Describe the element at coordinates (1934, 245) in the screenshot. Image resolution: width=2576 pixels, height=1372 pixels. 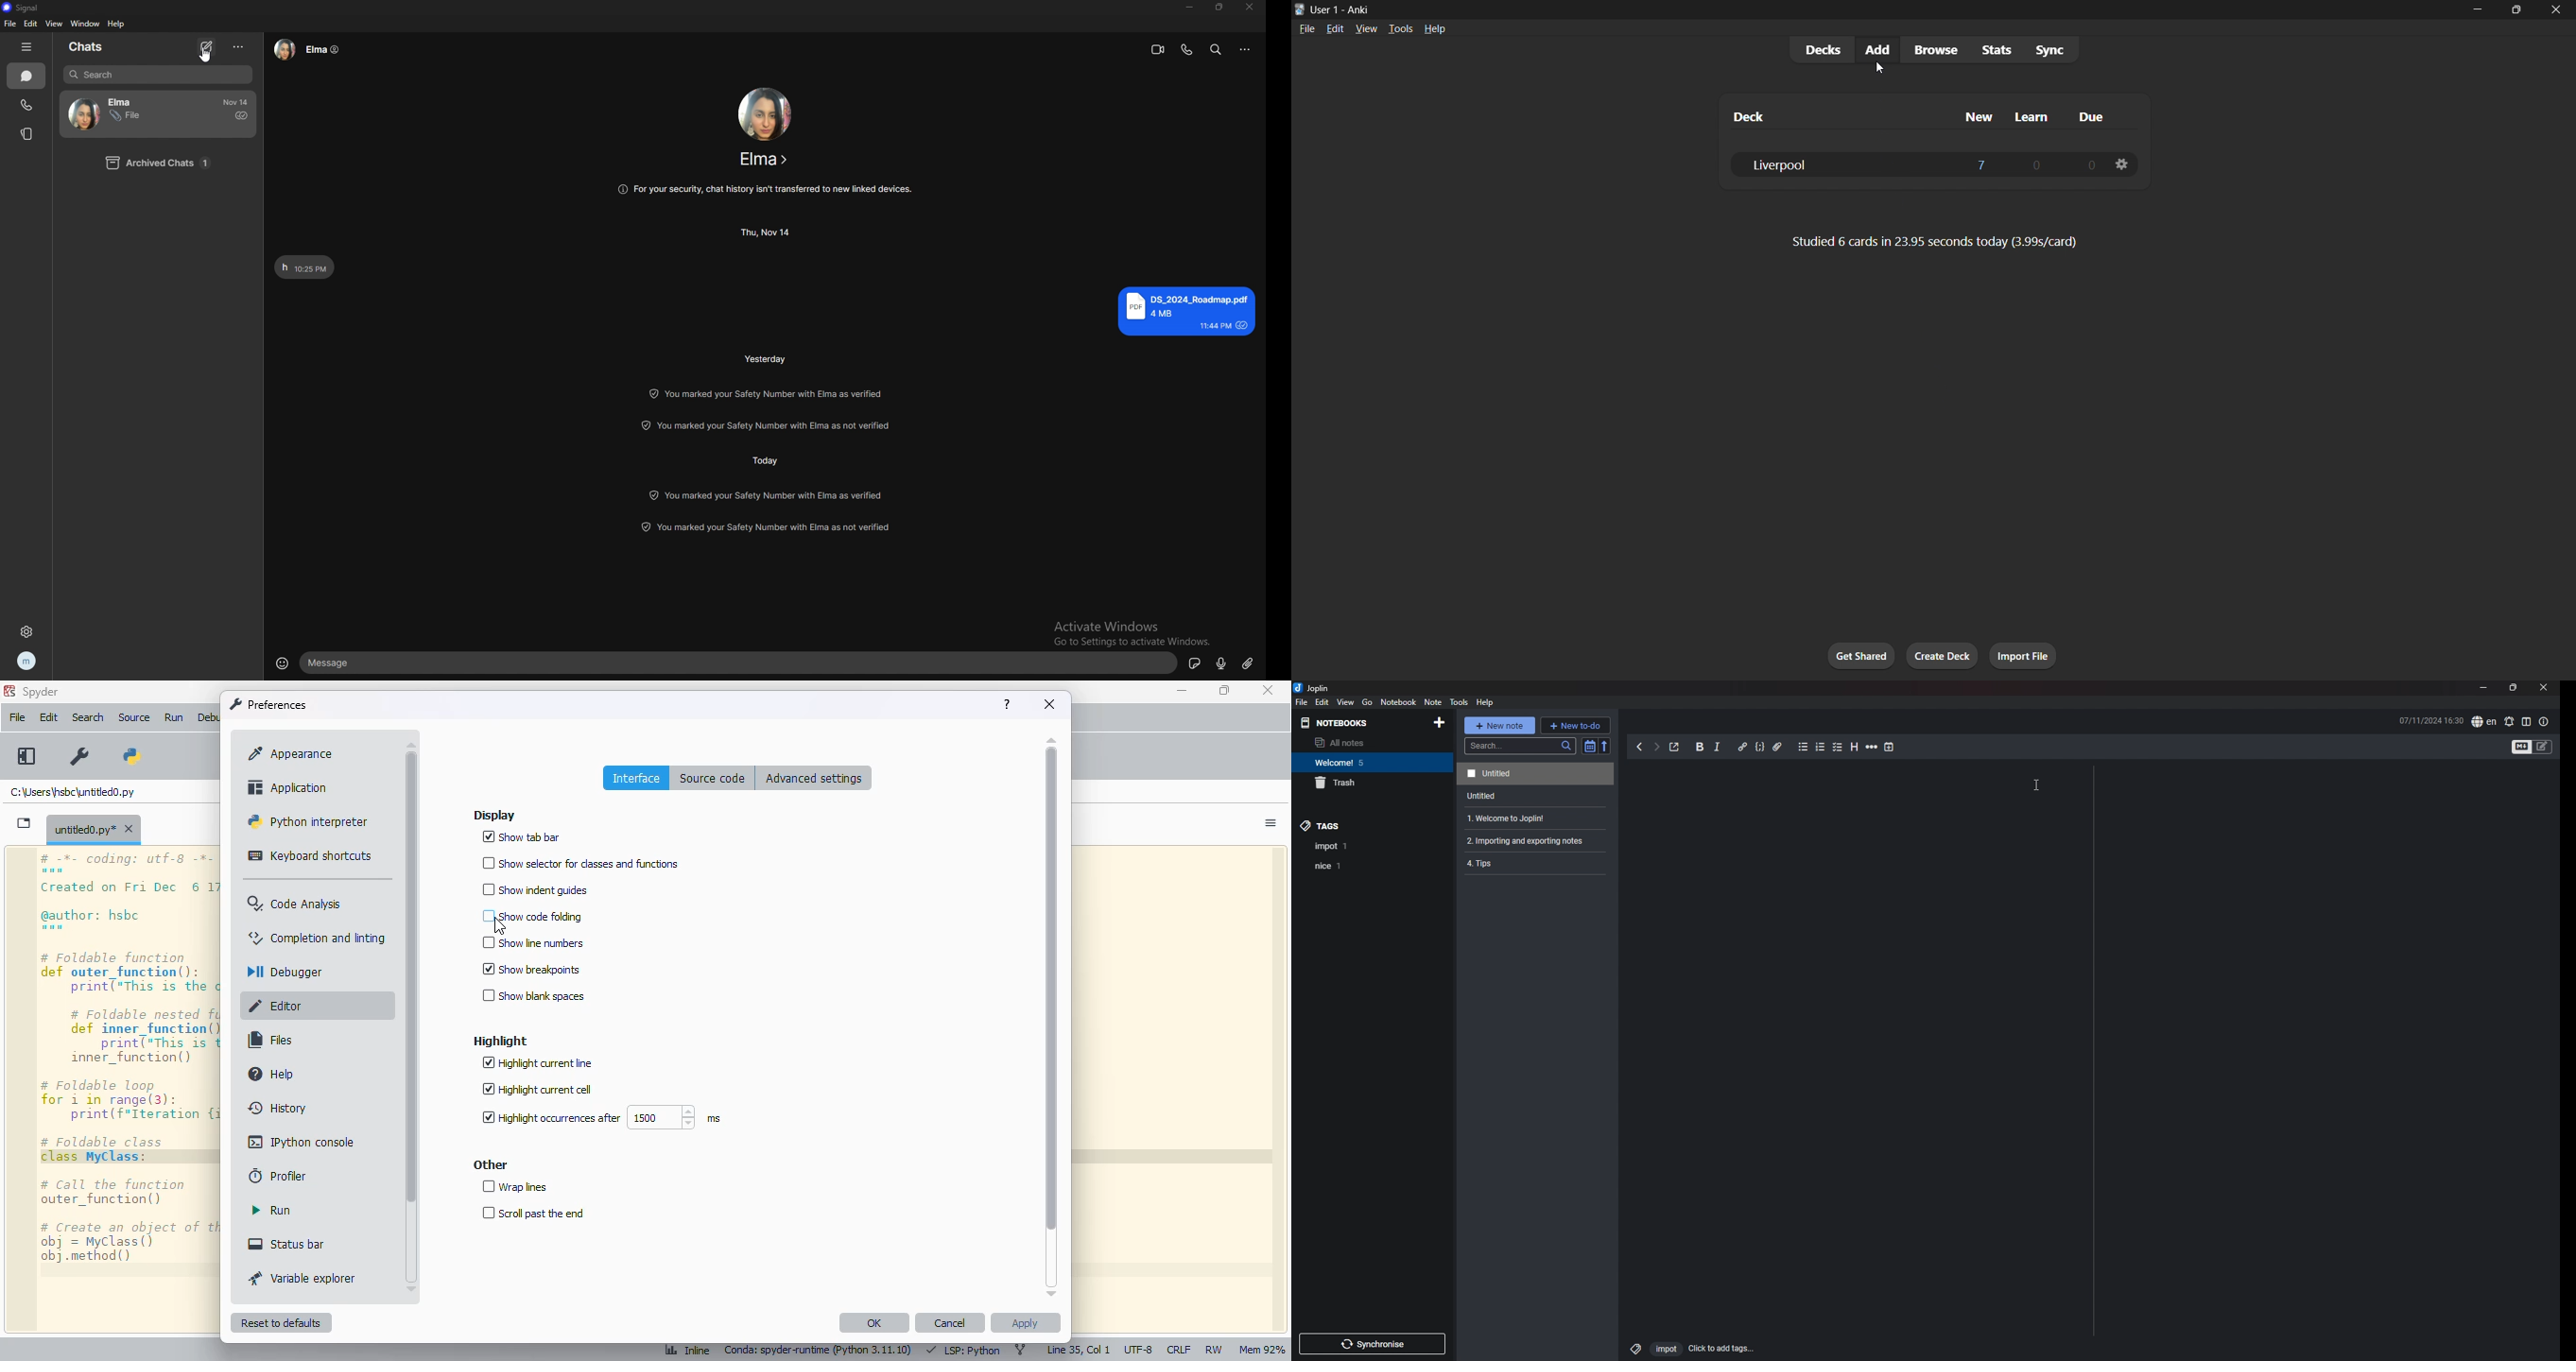
I see `card stats` at that location.